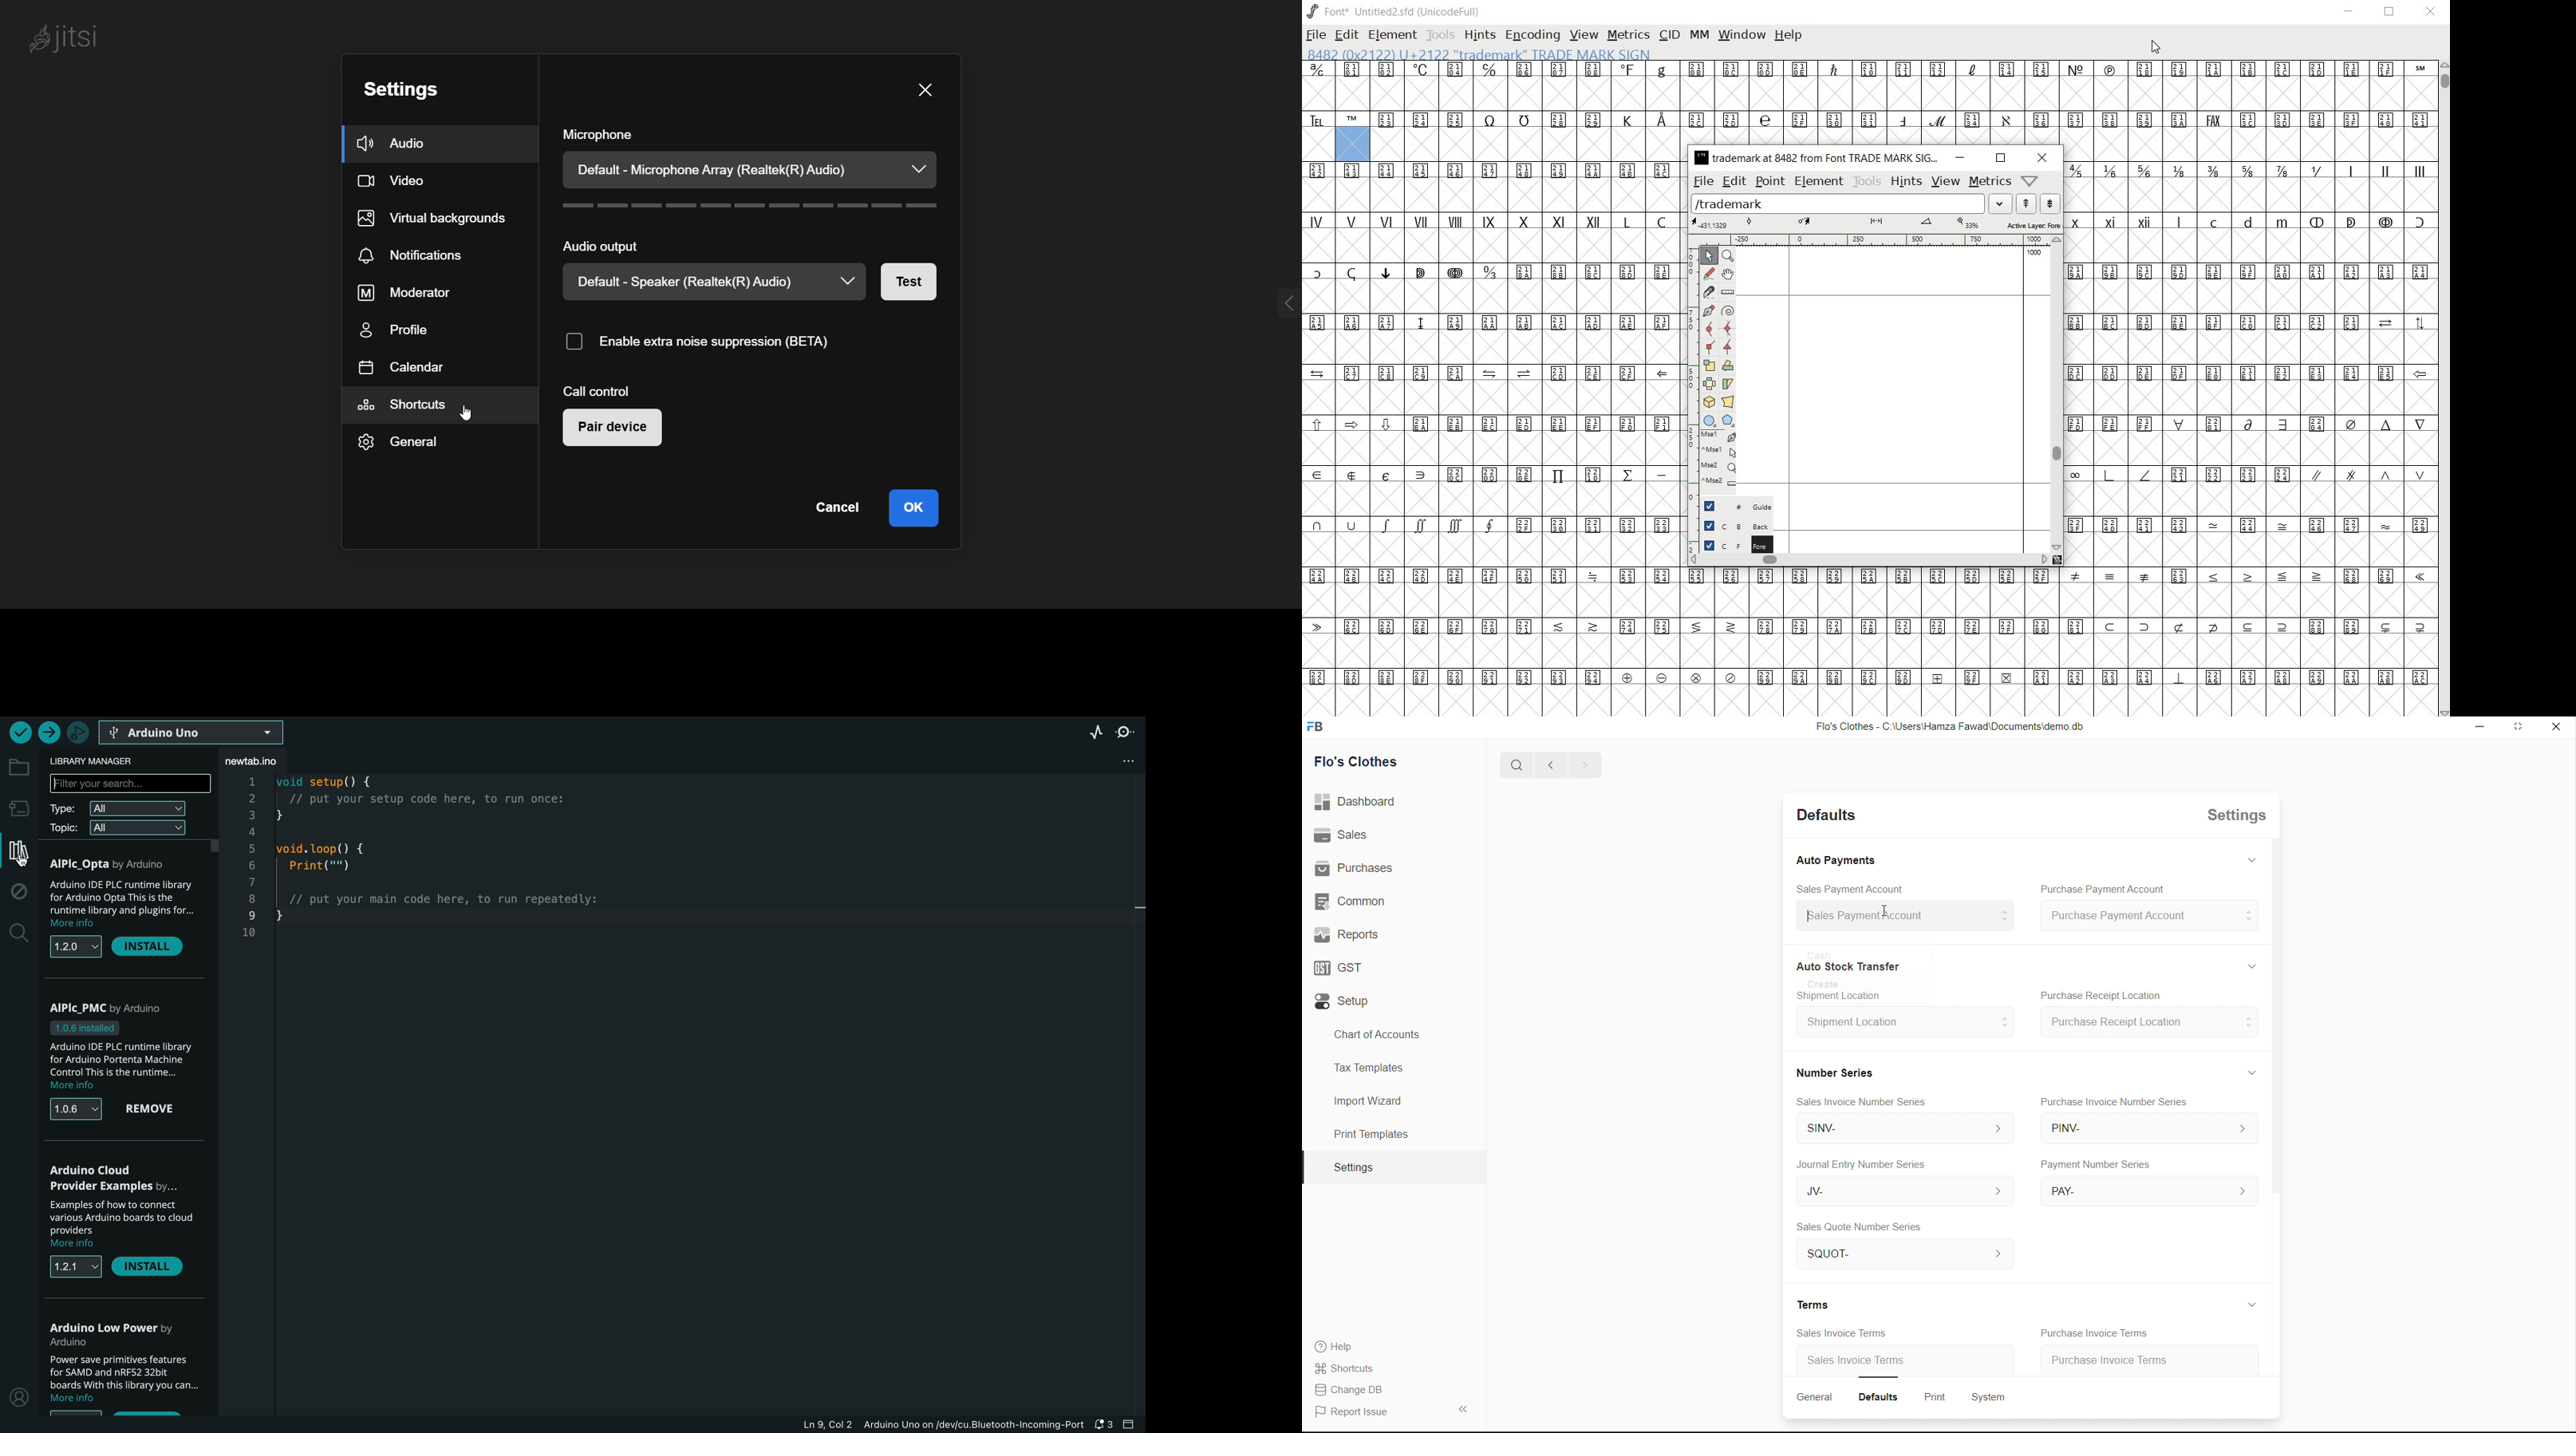  What do you see at coordinates (1477, 54) in the screenshot?
I see `8482 (0x2122) U+2122 "trademark" Trade Mark Sign` at bounding box center [1477, 54].